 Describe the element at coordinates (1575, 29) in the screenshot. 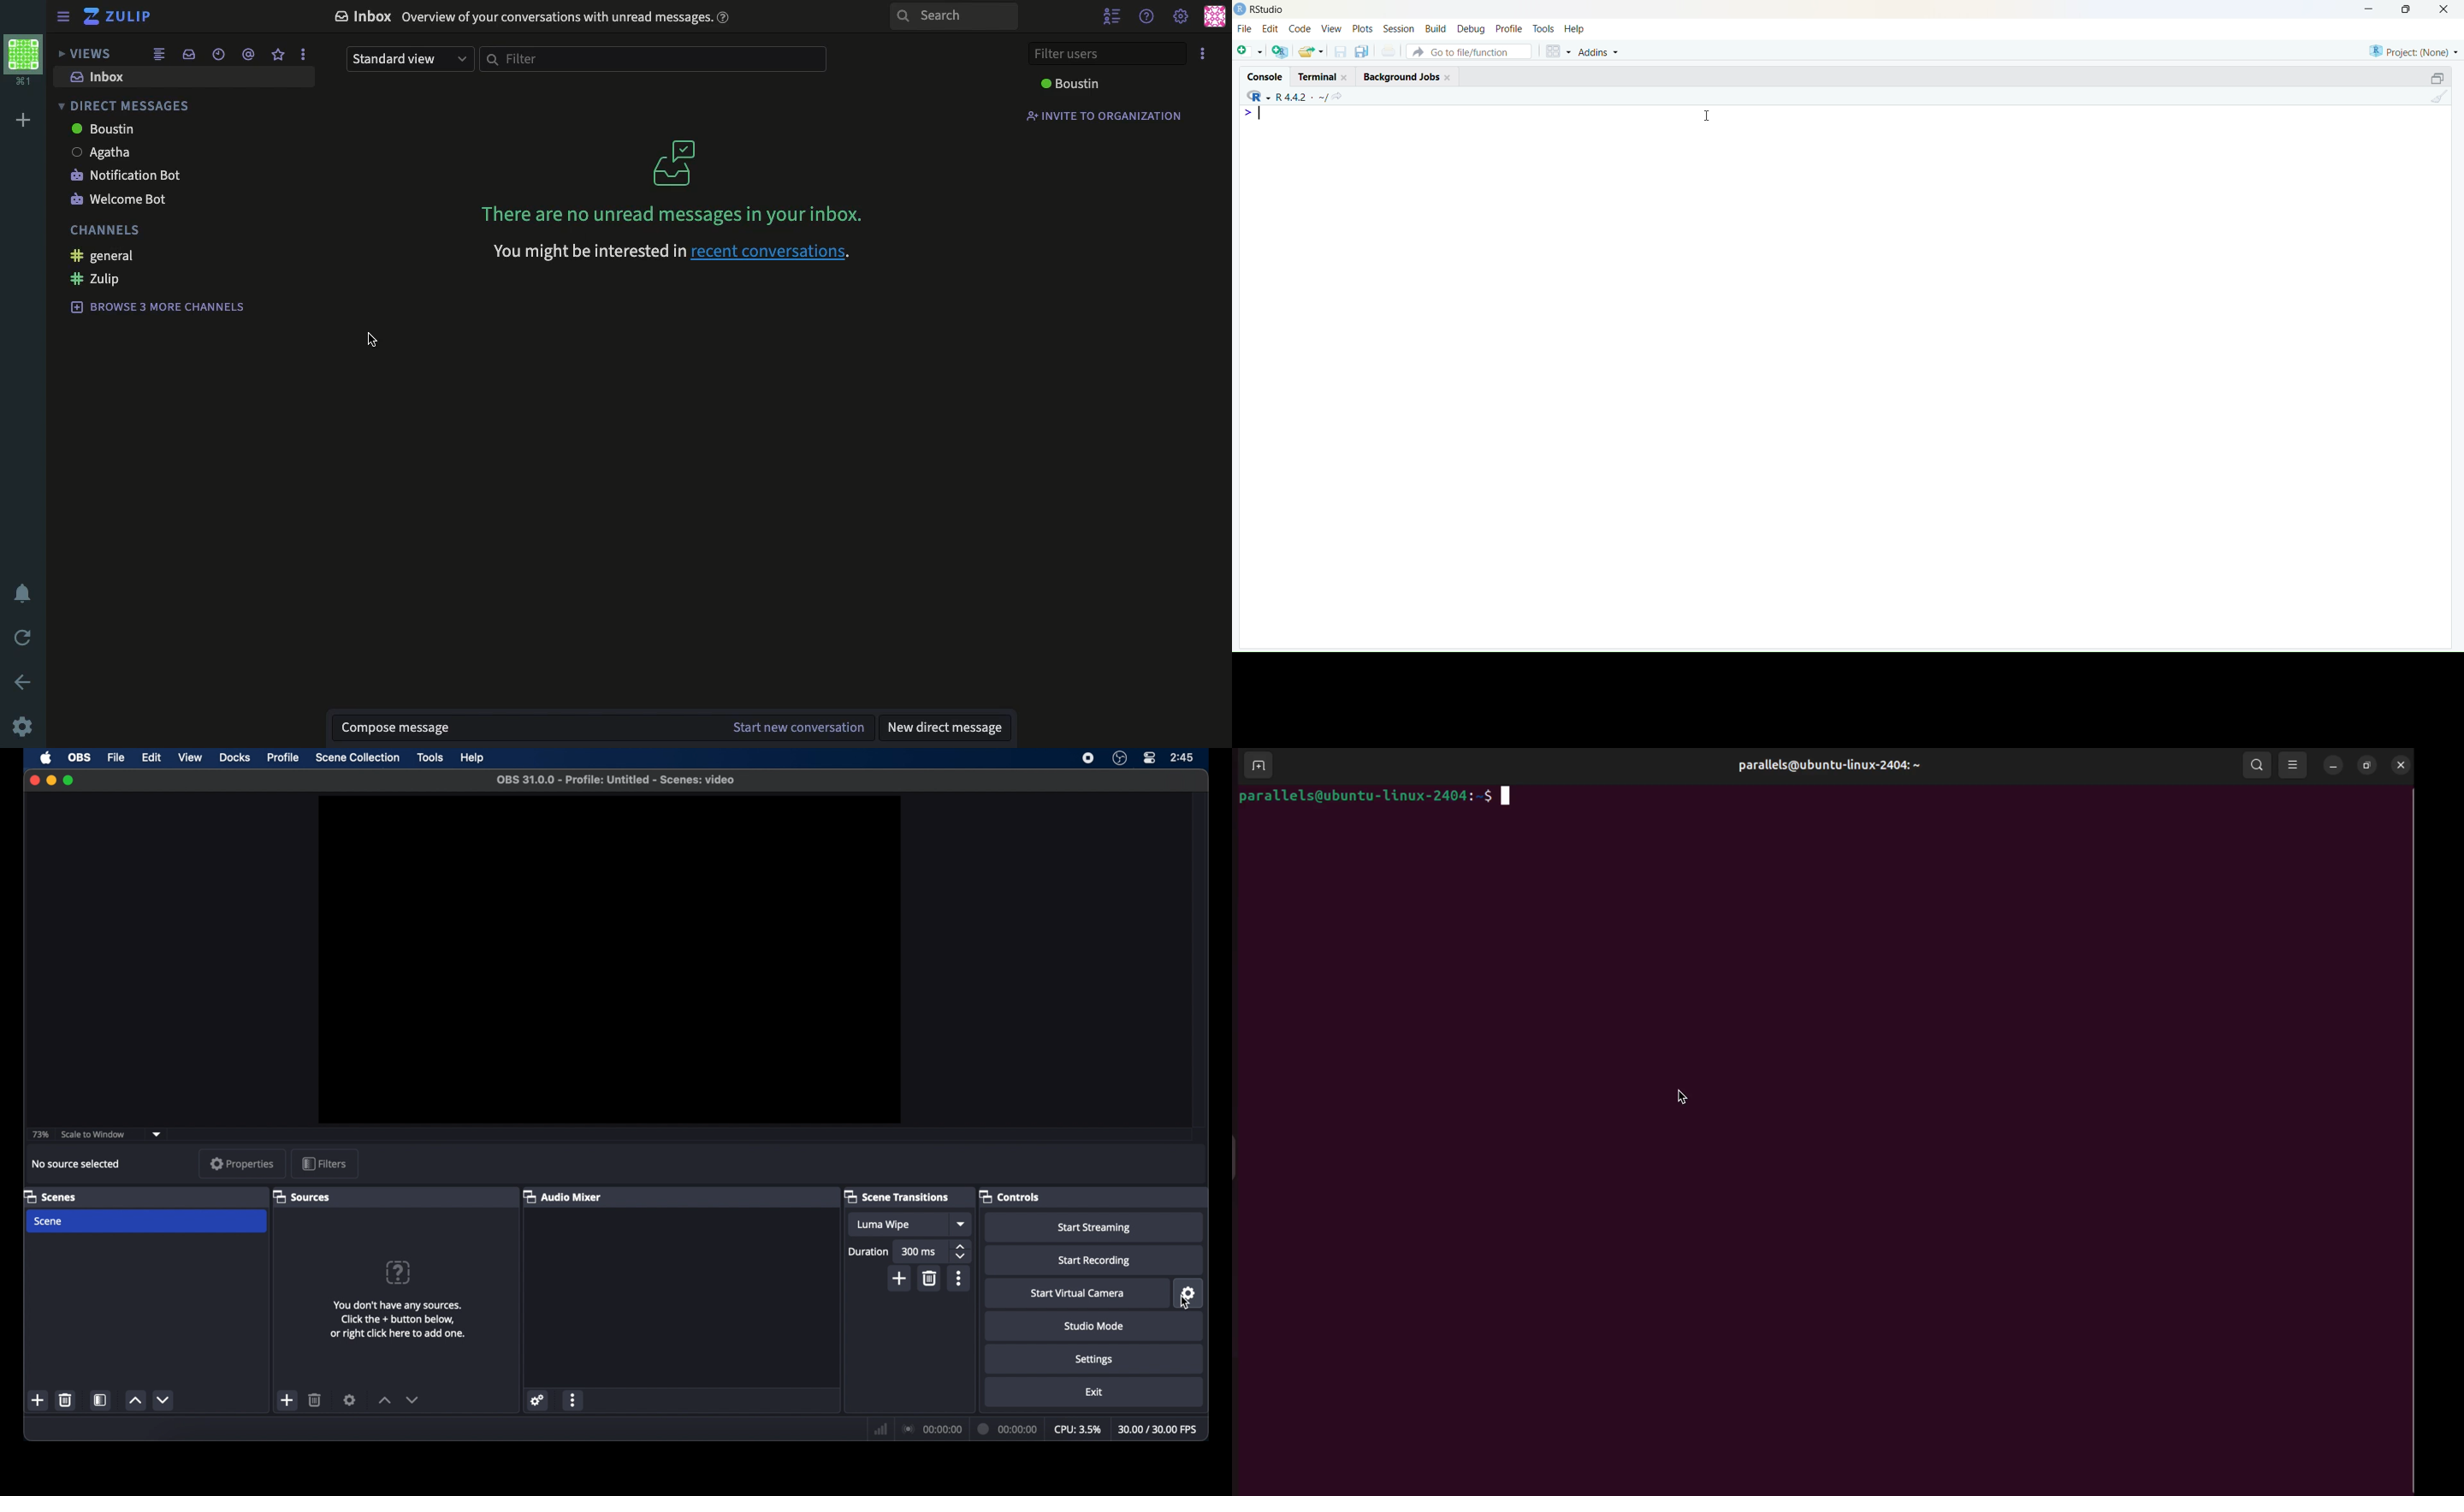

I see `Help` at that location.